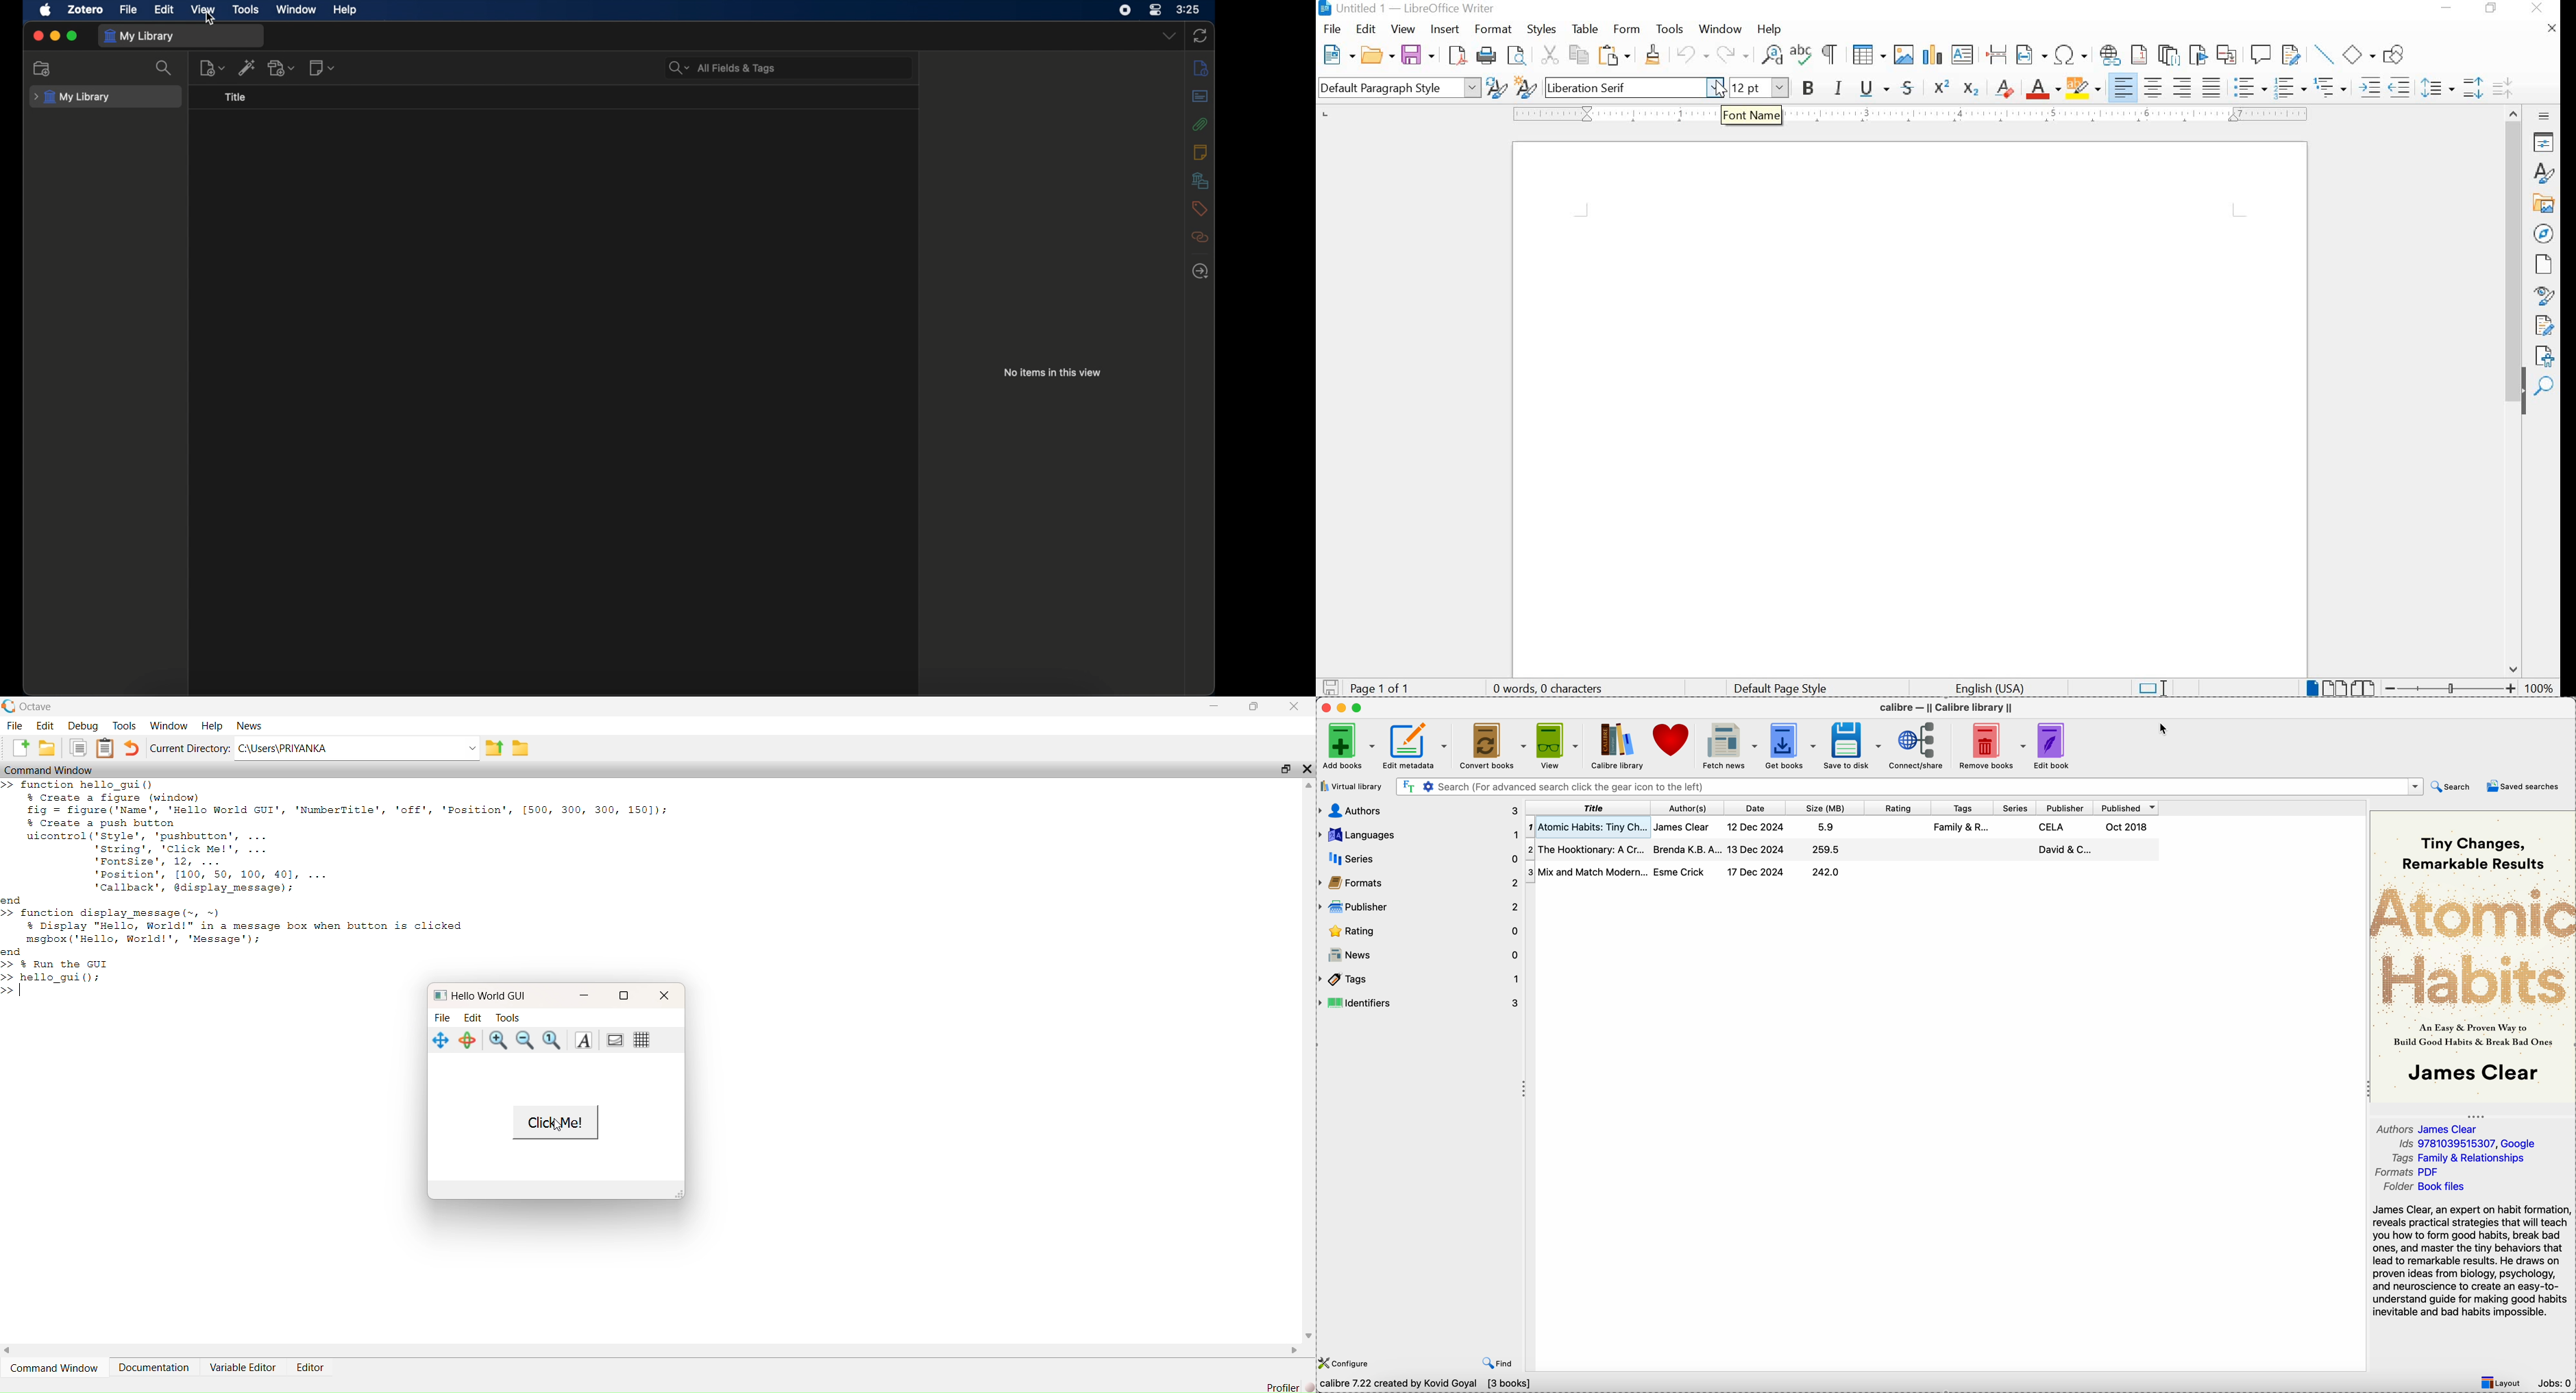 The height and width of the screenshot is (1400, 2576). Describe the element at coordinates (1587, 870) in the screenshot. I see `Mix and Match Modern...` at that location.